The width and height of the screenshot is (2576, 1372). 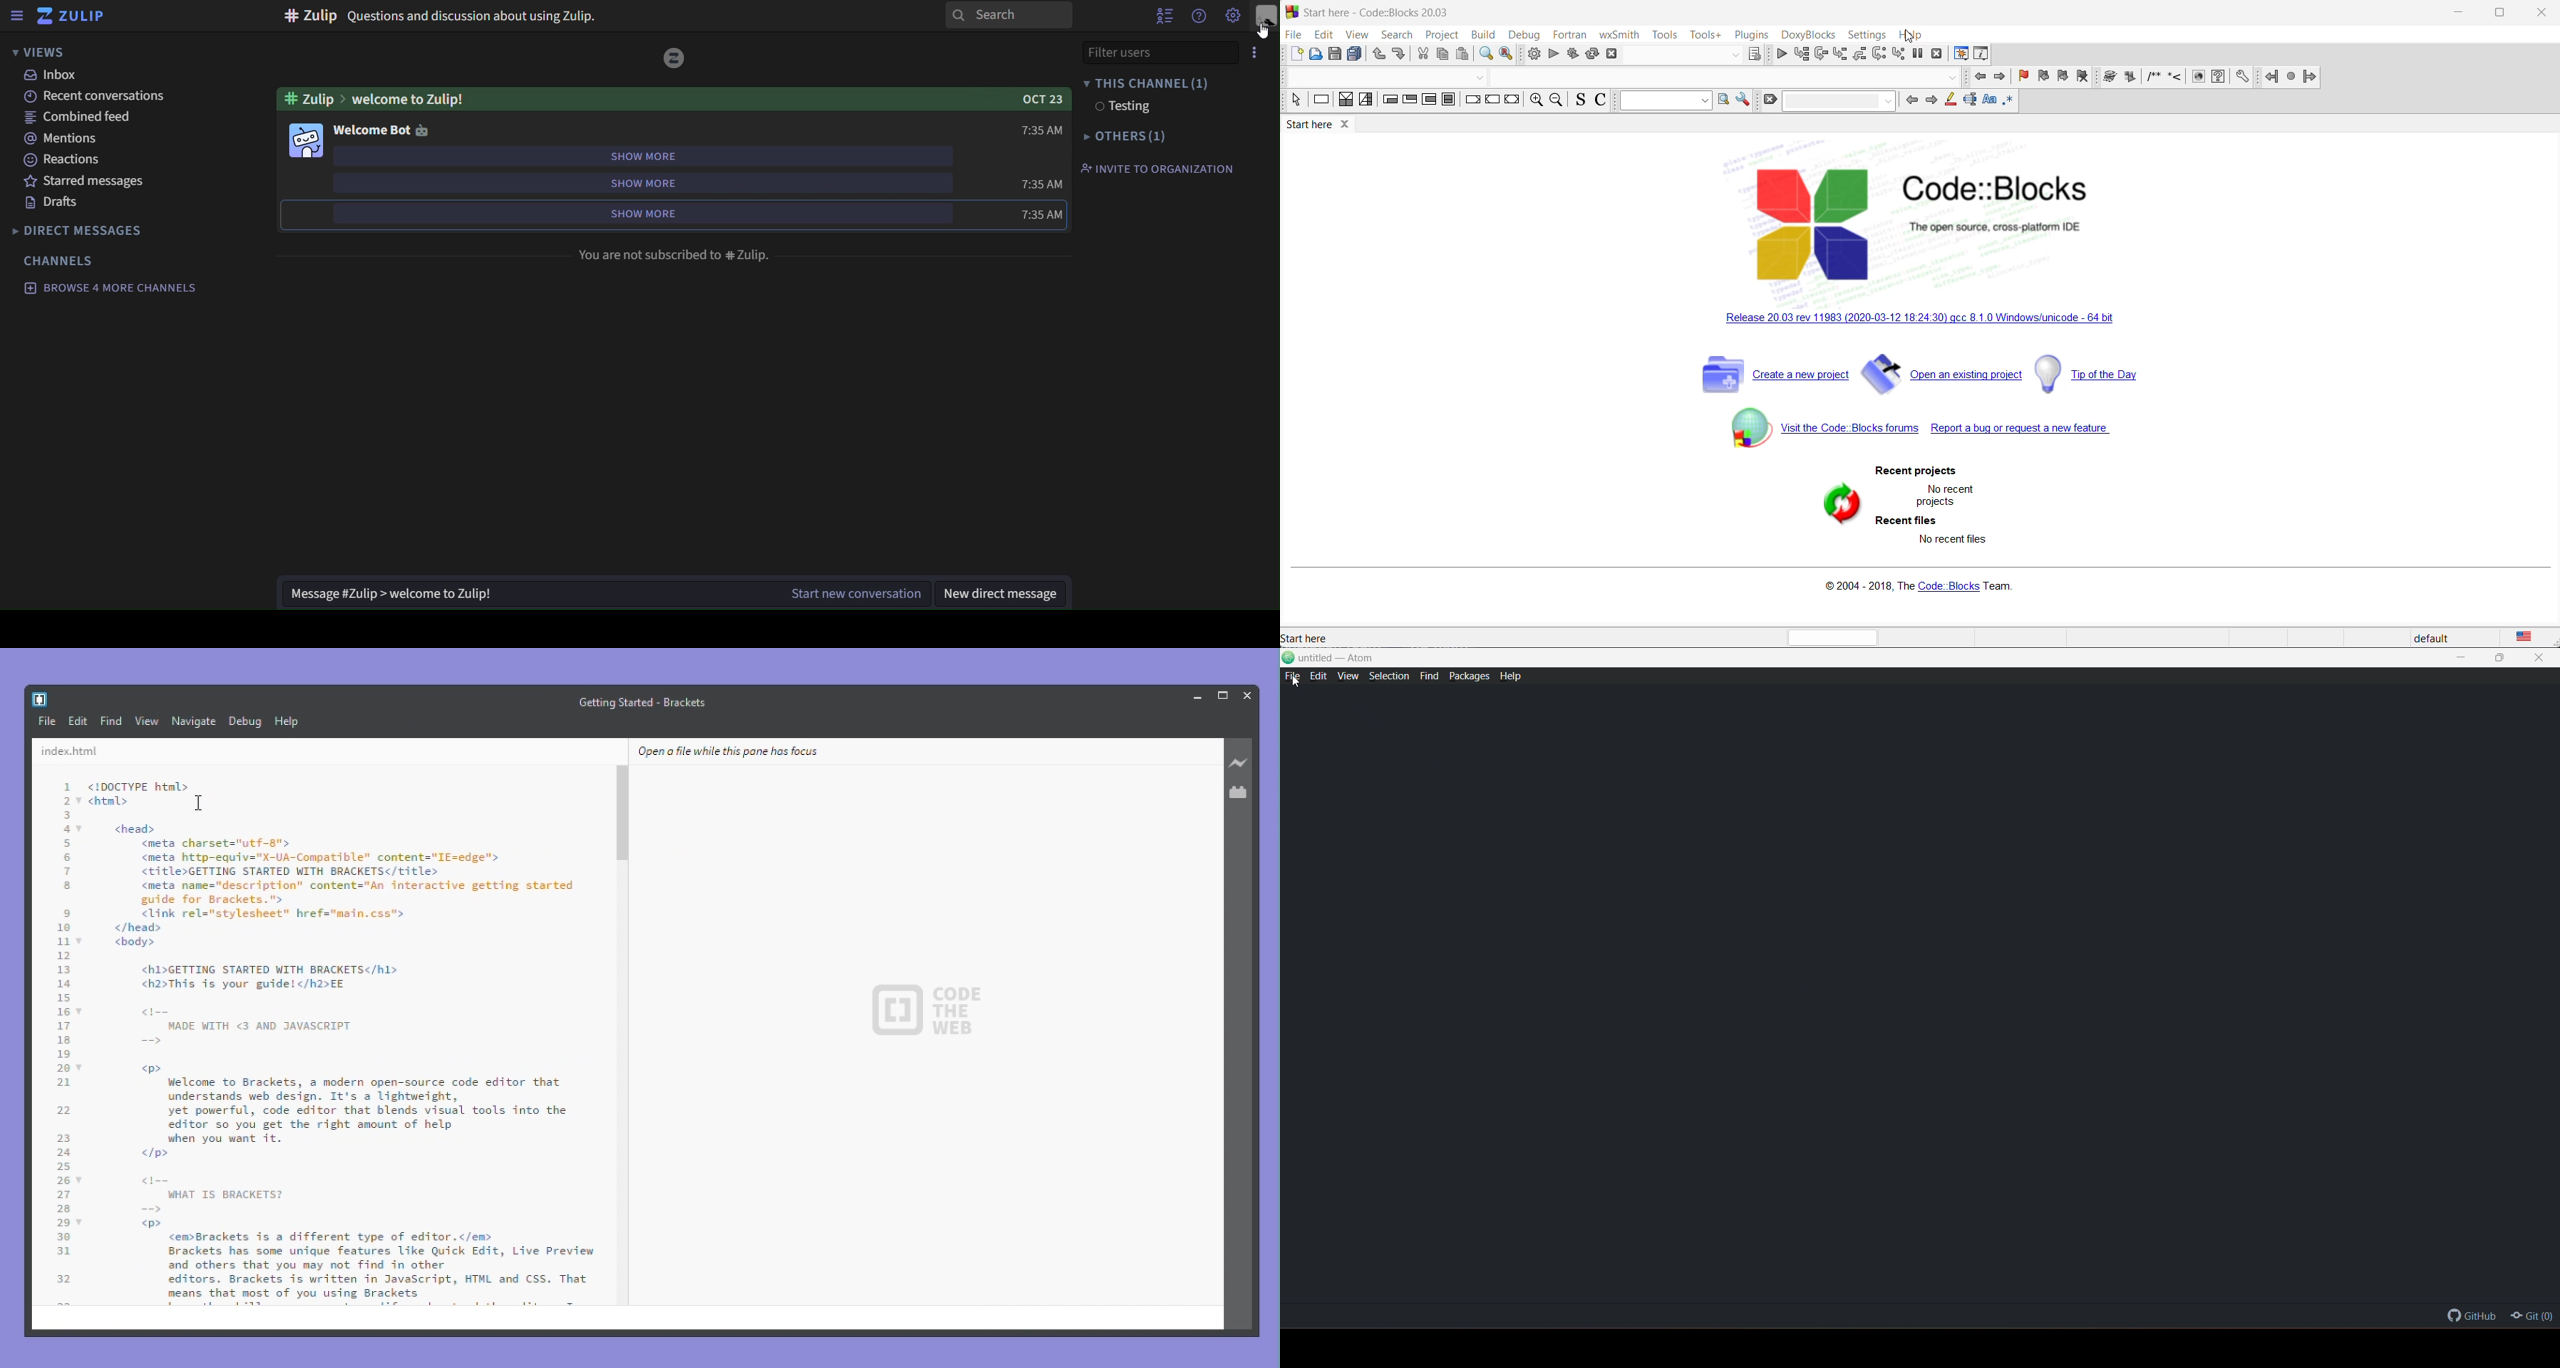 What do you see at coordinates (51, 51) in the screenshot?
I see `views` at bounding box center [51, 51].